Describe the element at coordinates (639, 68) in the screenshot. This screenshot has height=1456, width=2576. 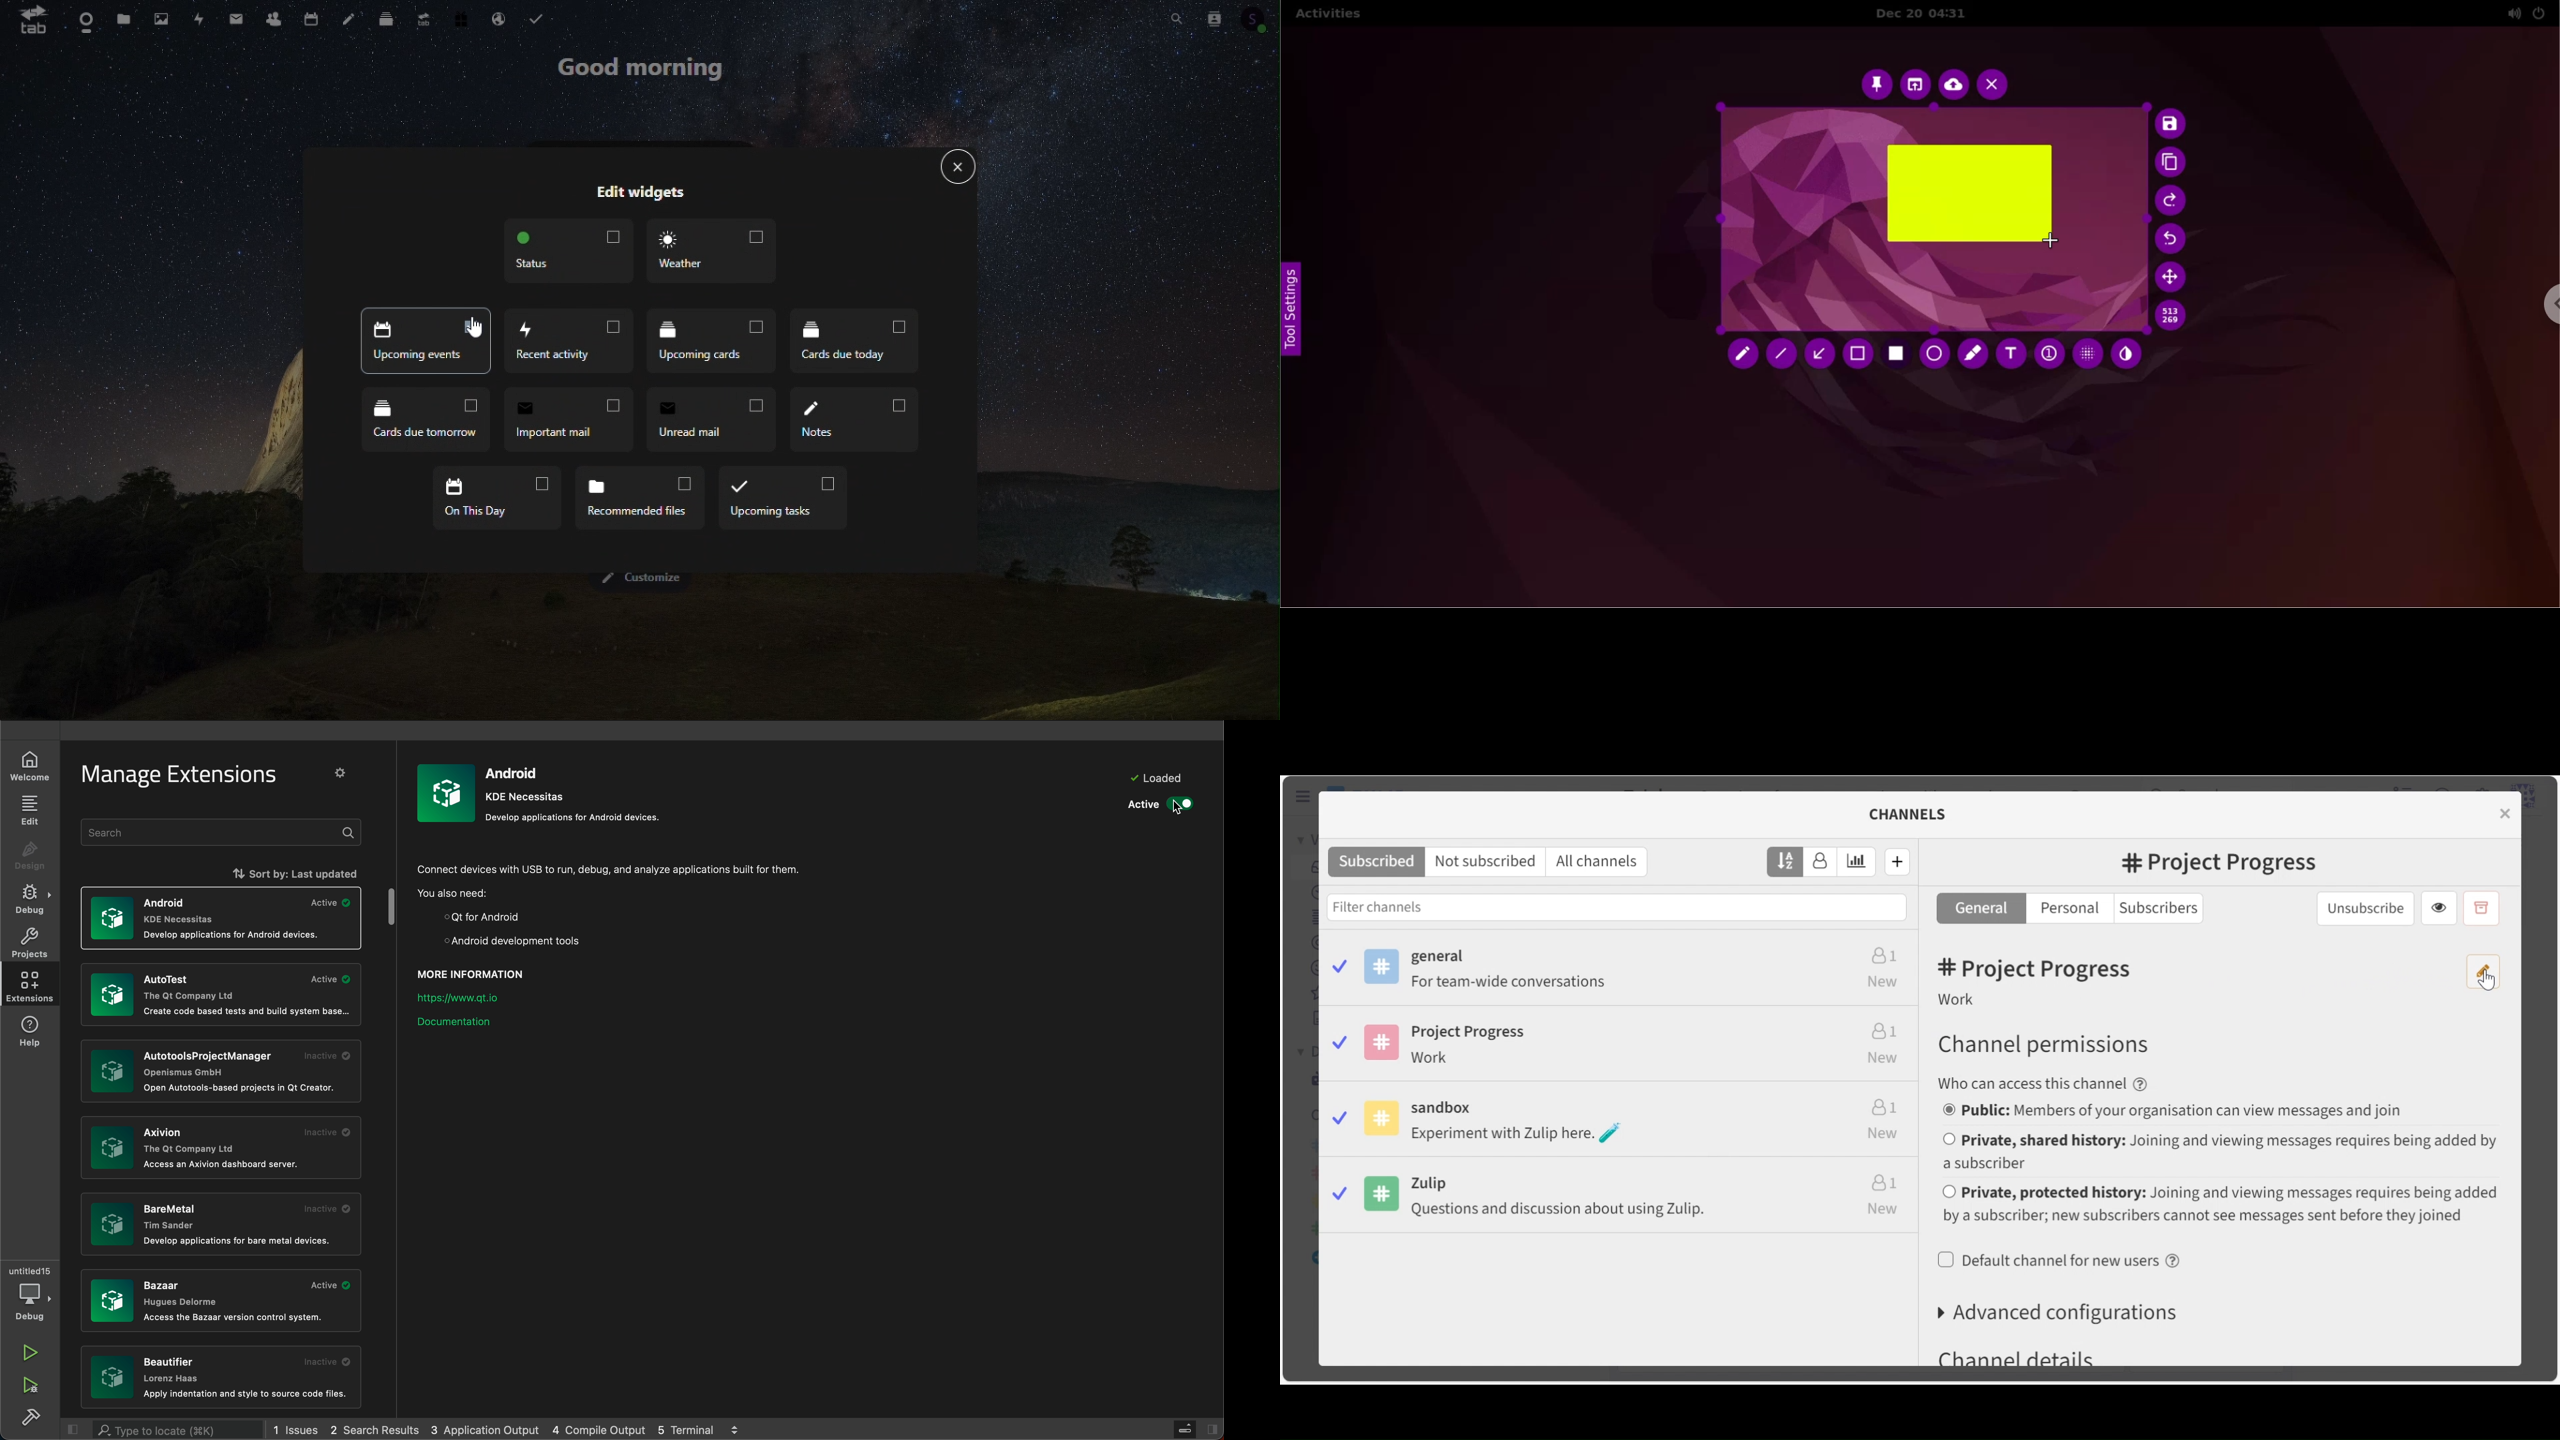
I see `Good morning` at that location.